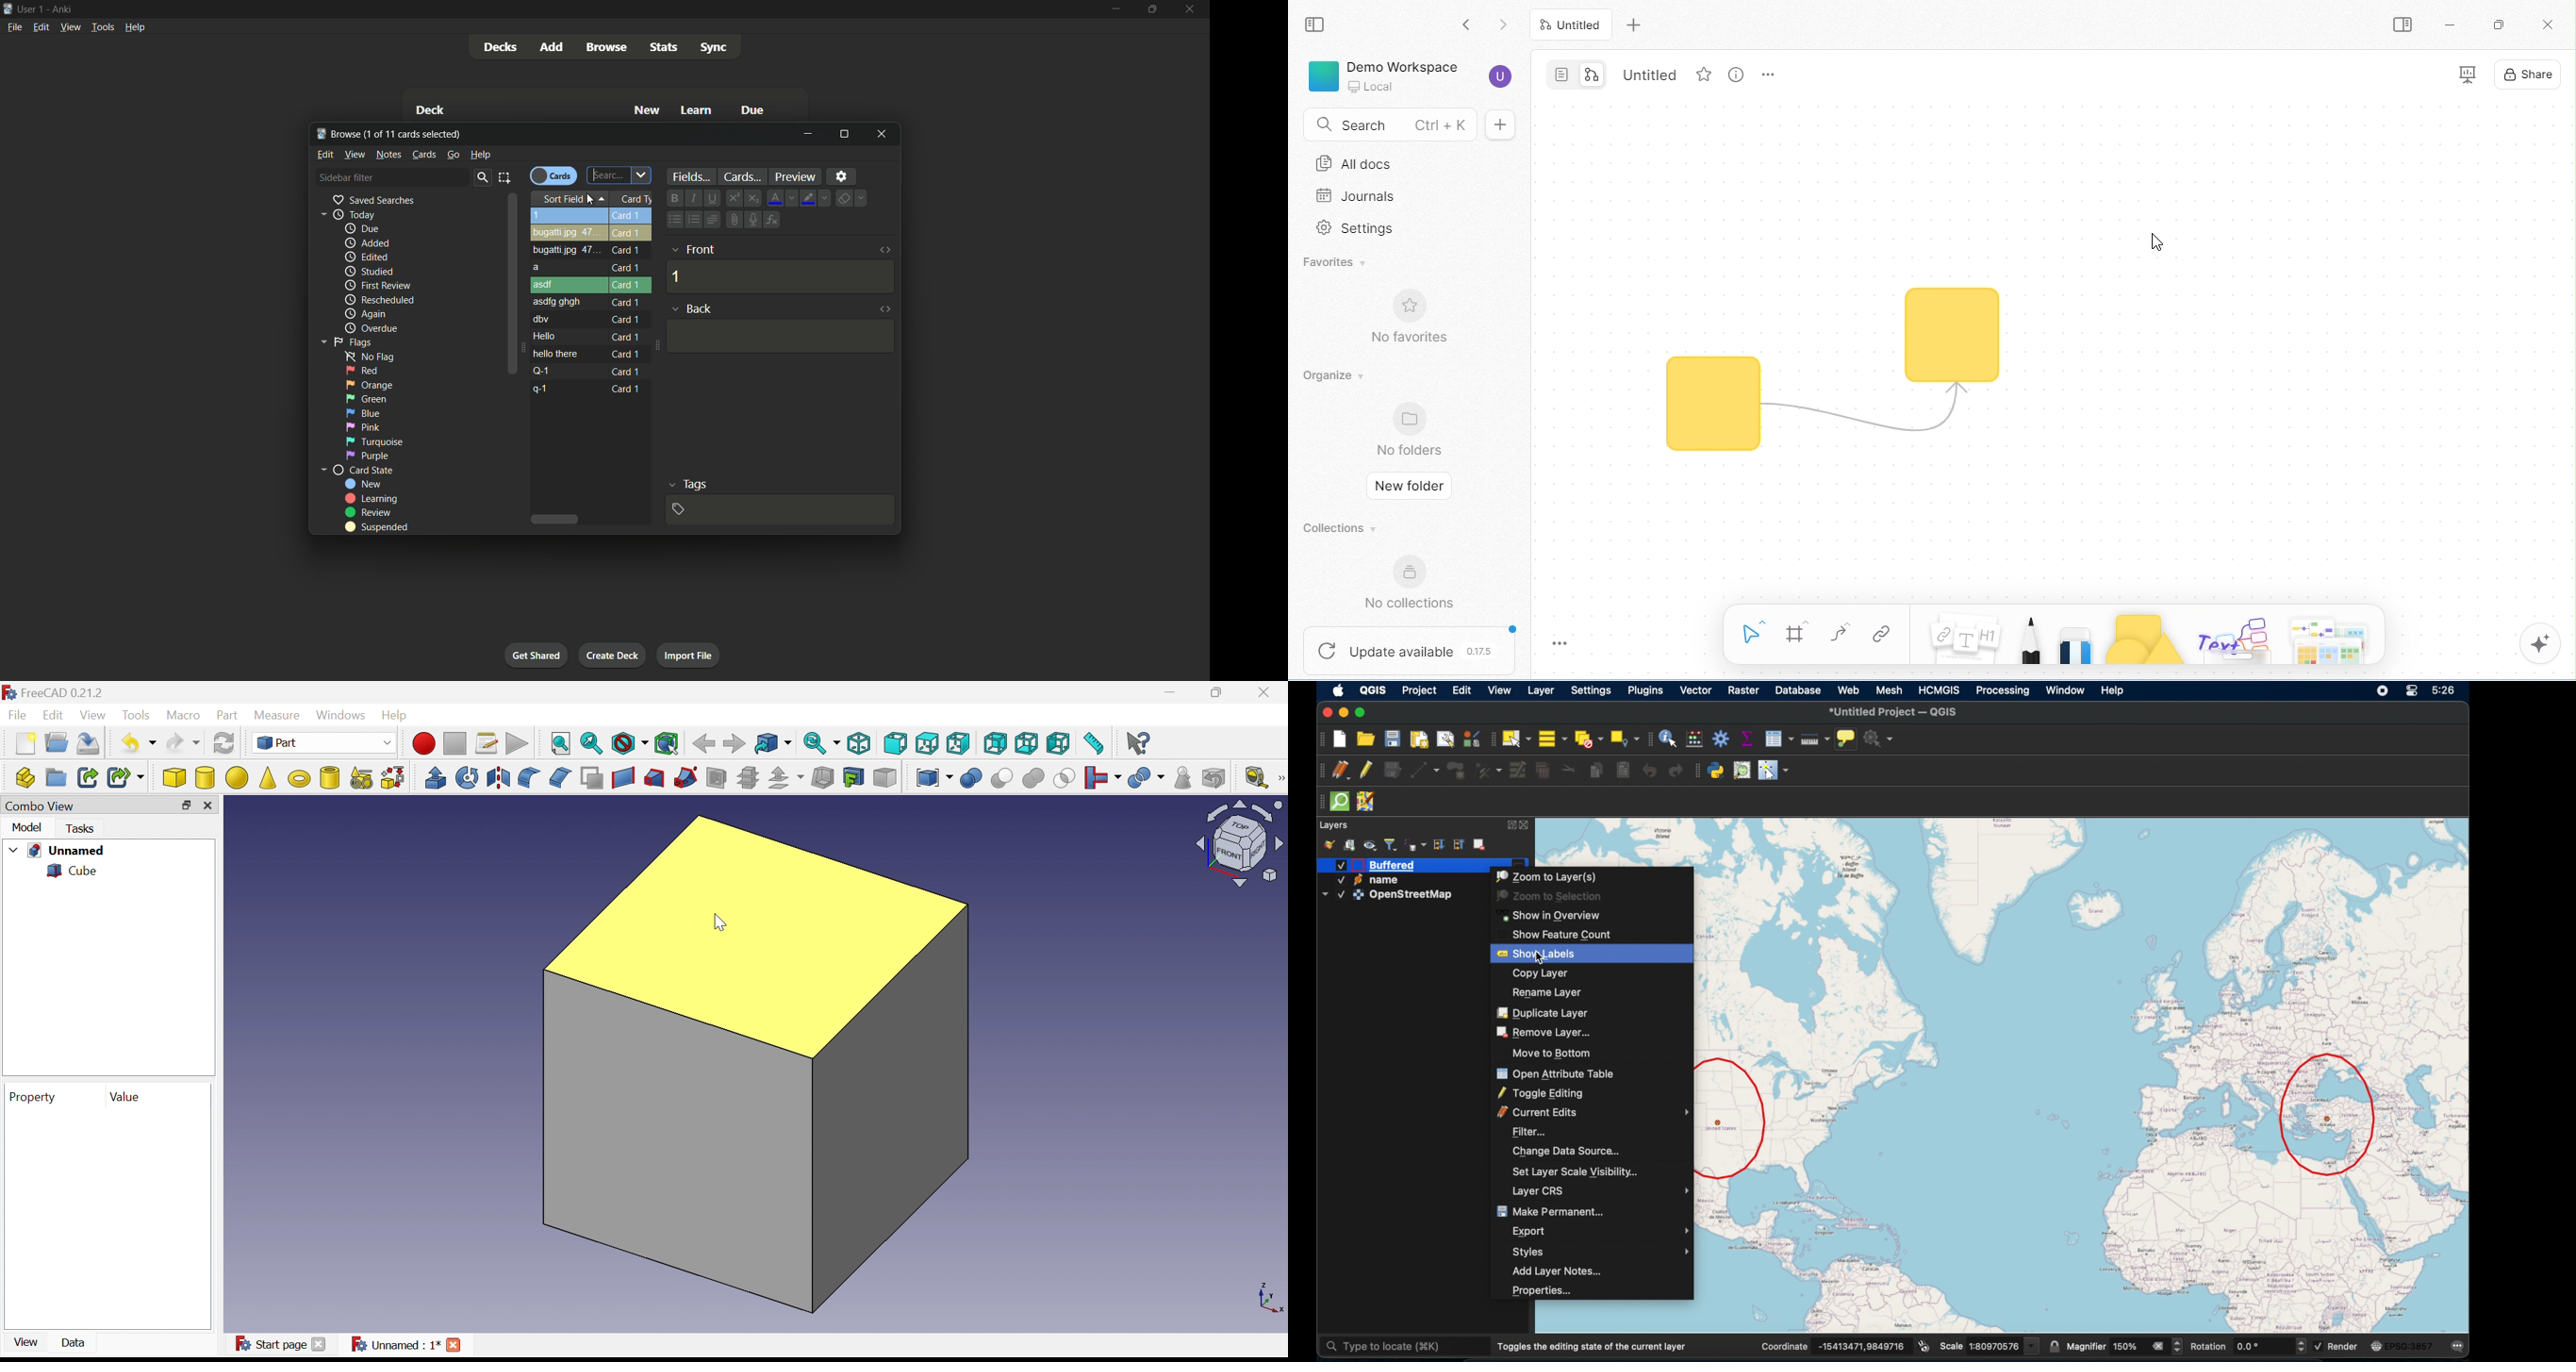 The height and width of the screenshot is (1372, 2576). What do you see at coordinates (2118, 692) in the screenshot?
I see `help` at bounding box center [2118, 692].